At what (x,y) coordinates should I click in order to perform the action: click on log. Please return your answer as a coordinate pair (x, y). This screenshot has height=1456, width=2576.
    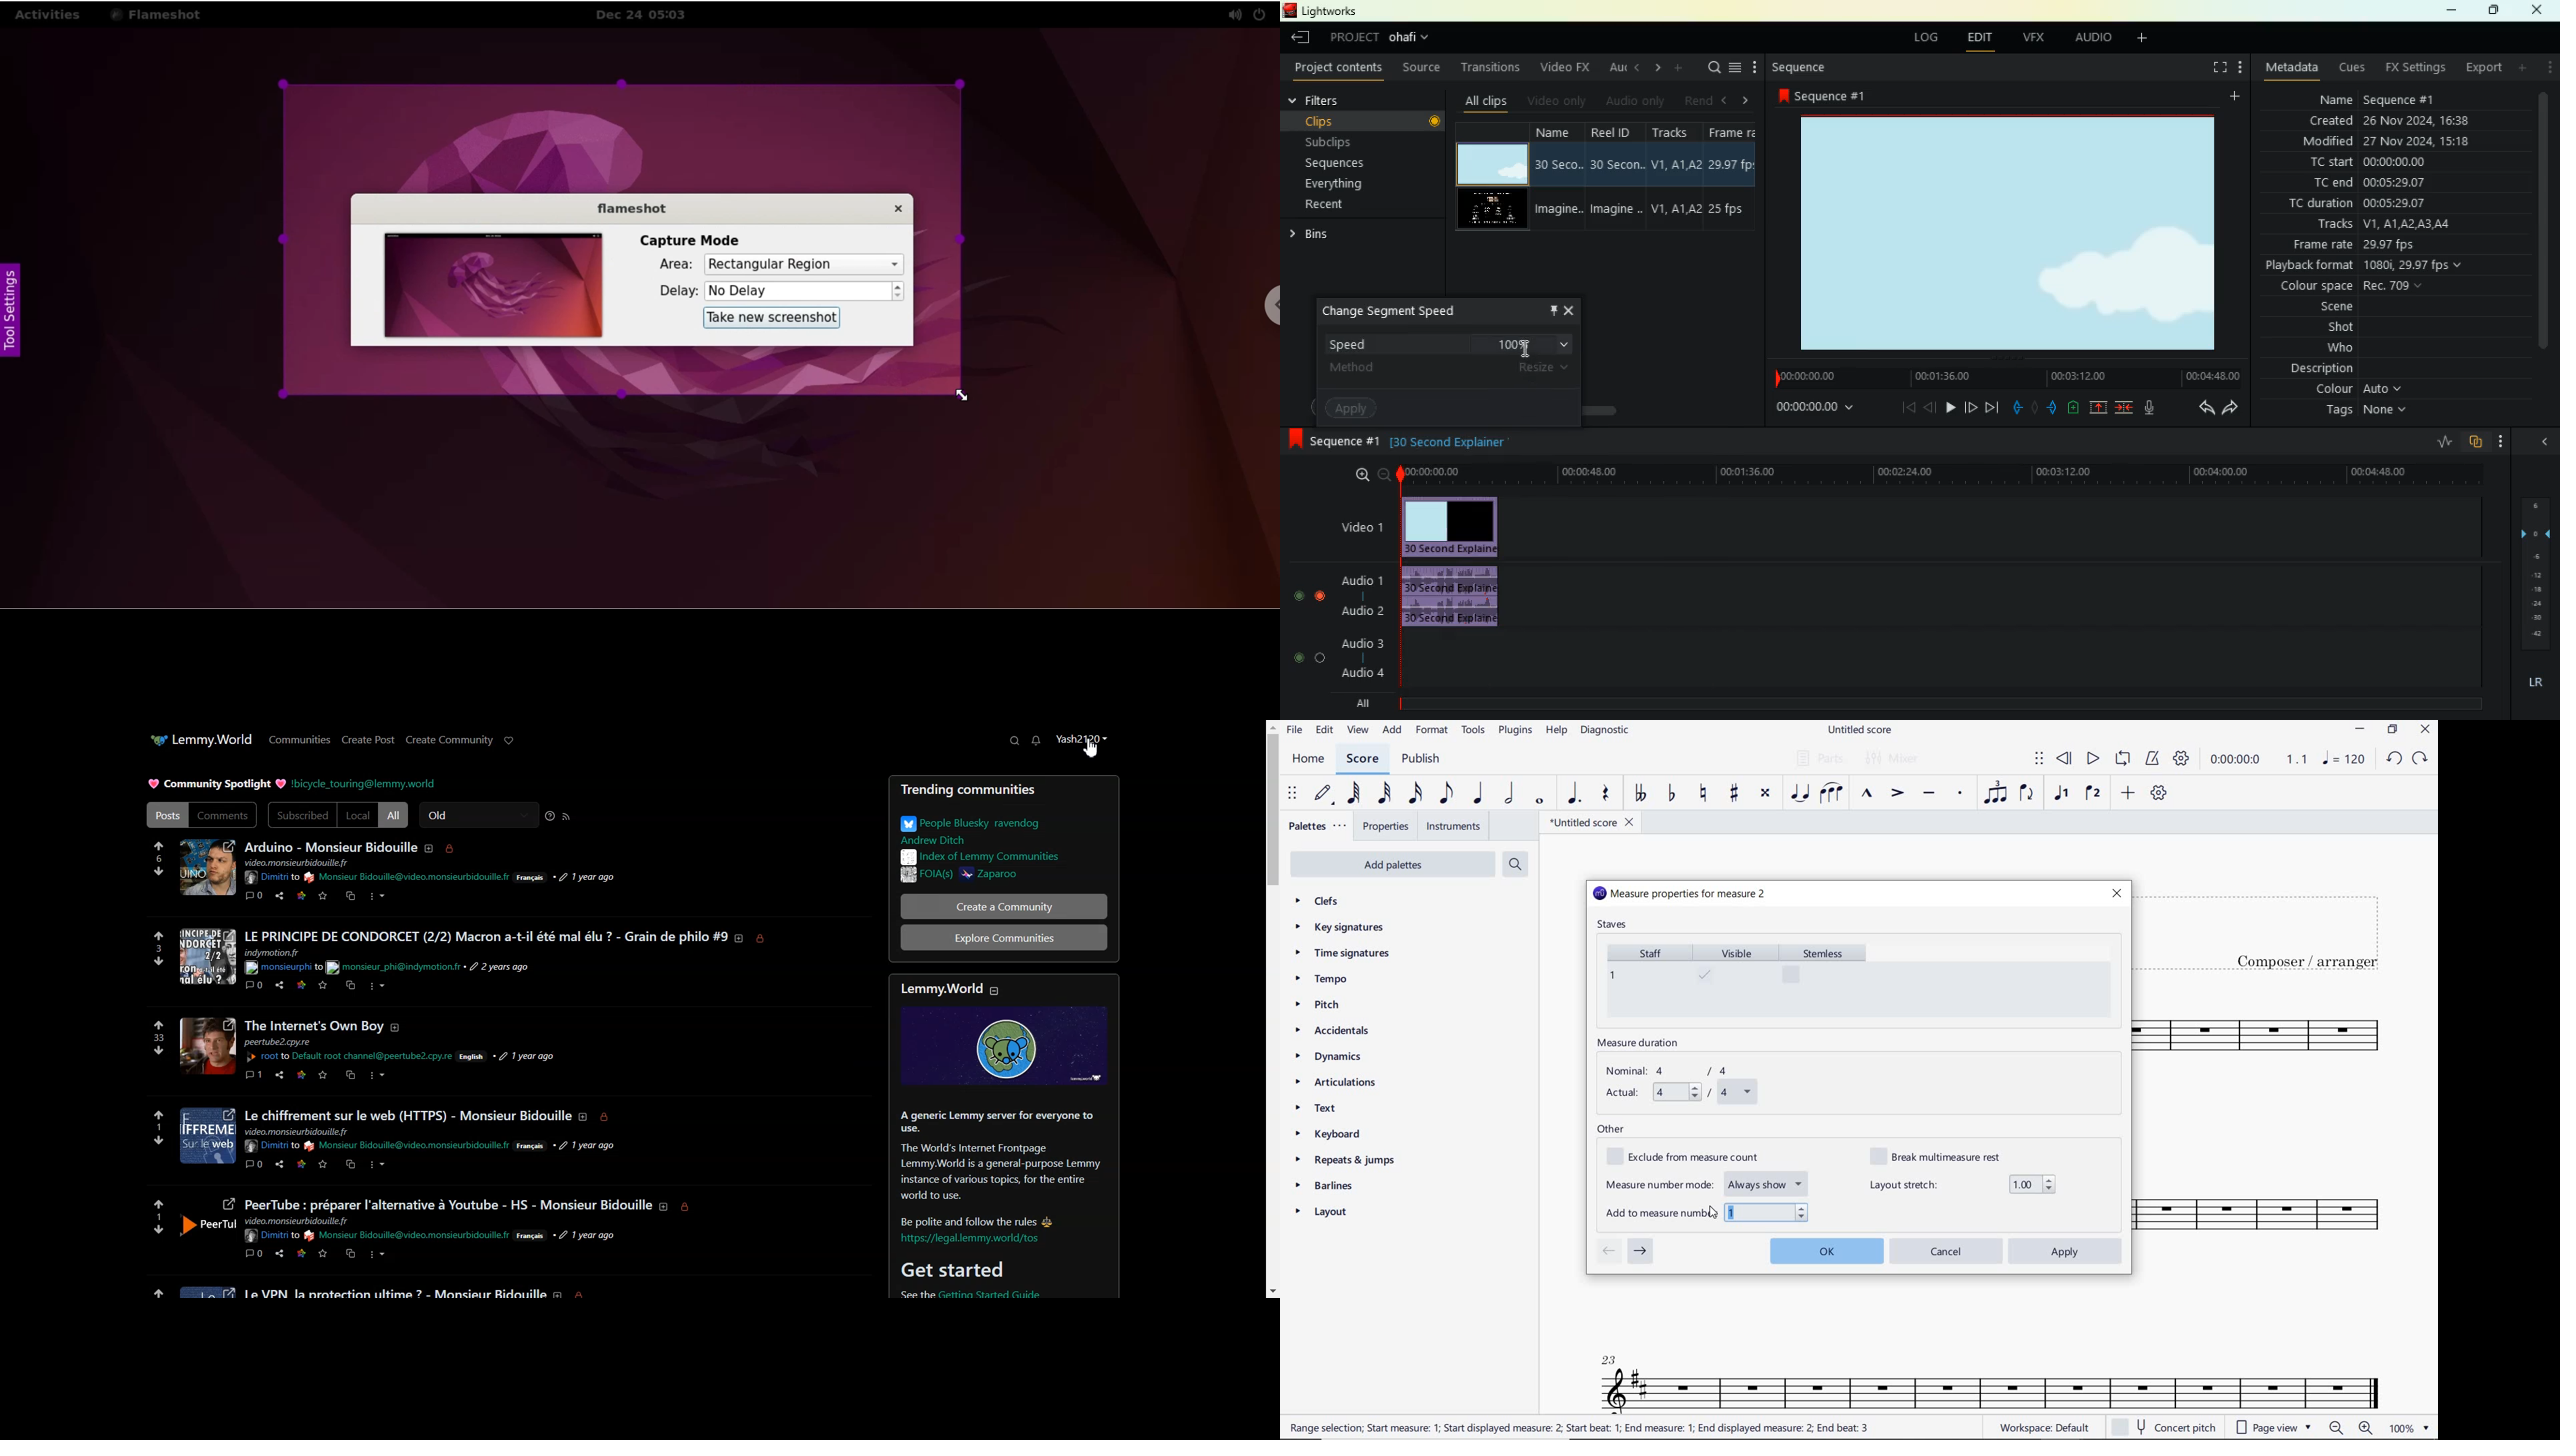
    Looking at the image, I should click on (1929, 38).